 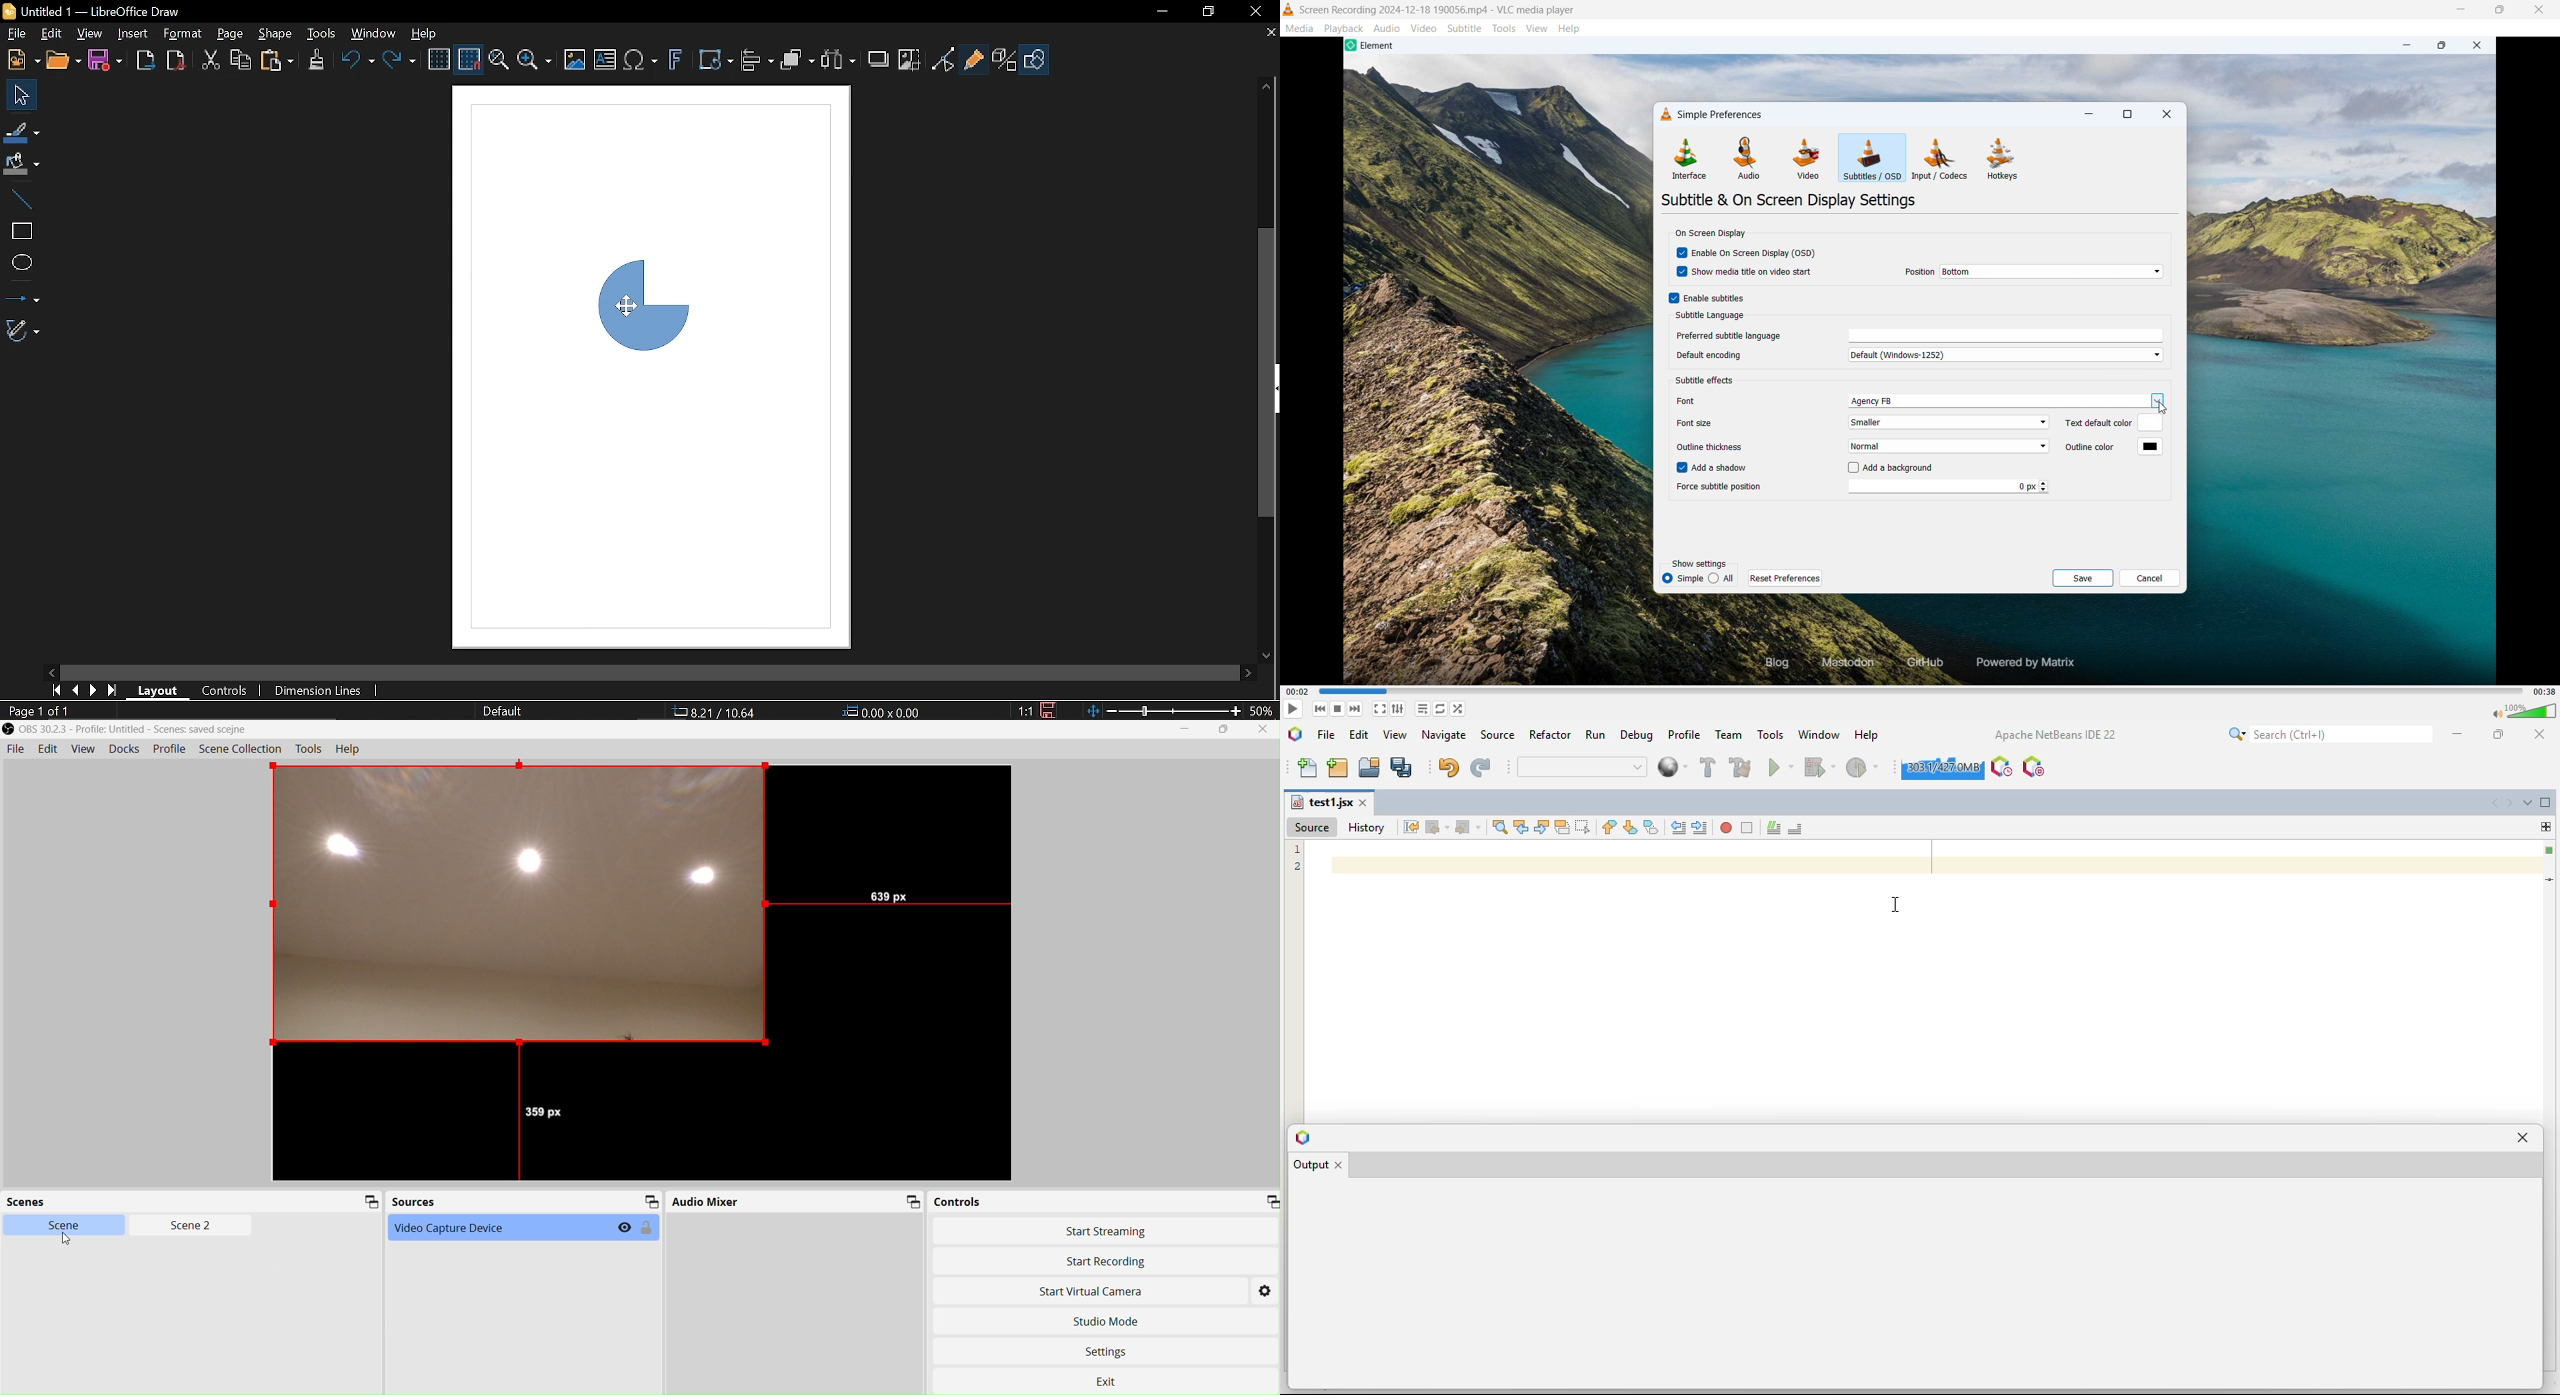 I want to click on cursor, so click(x=626, y=303).